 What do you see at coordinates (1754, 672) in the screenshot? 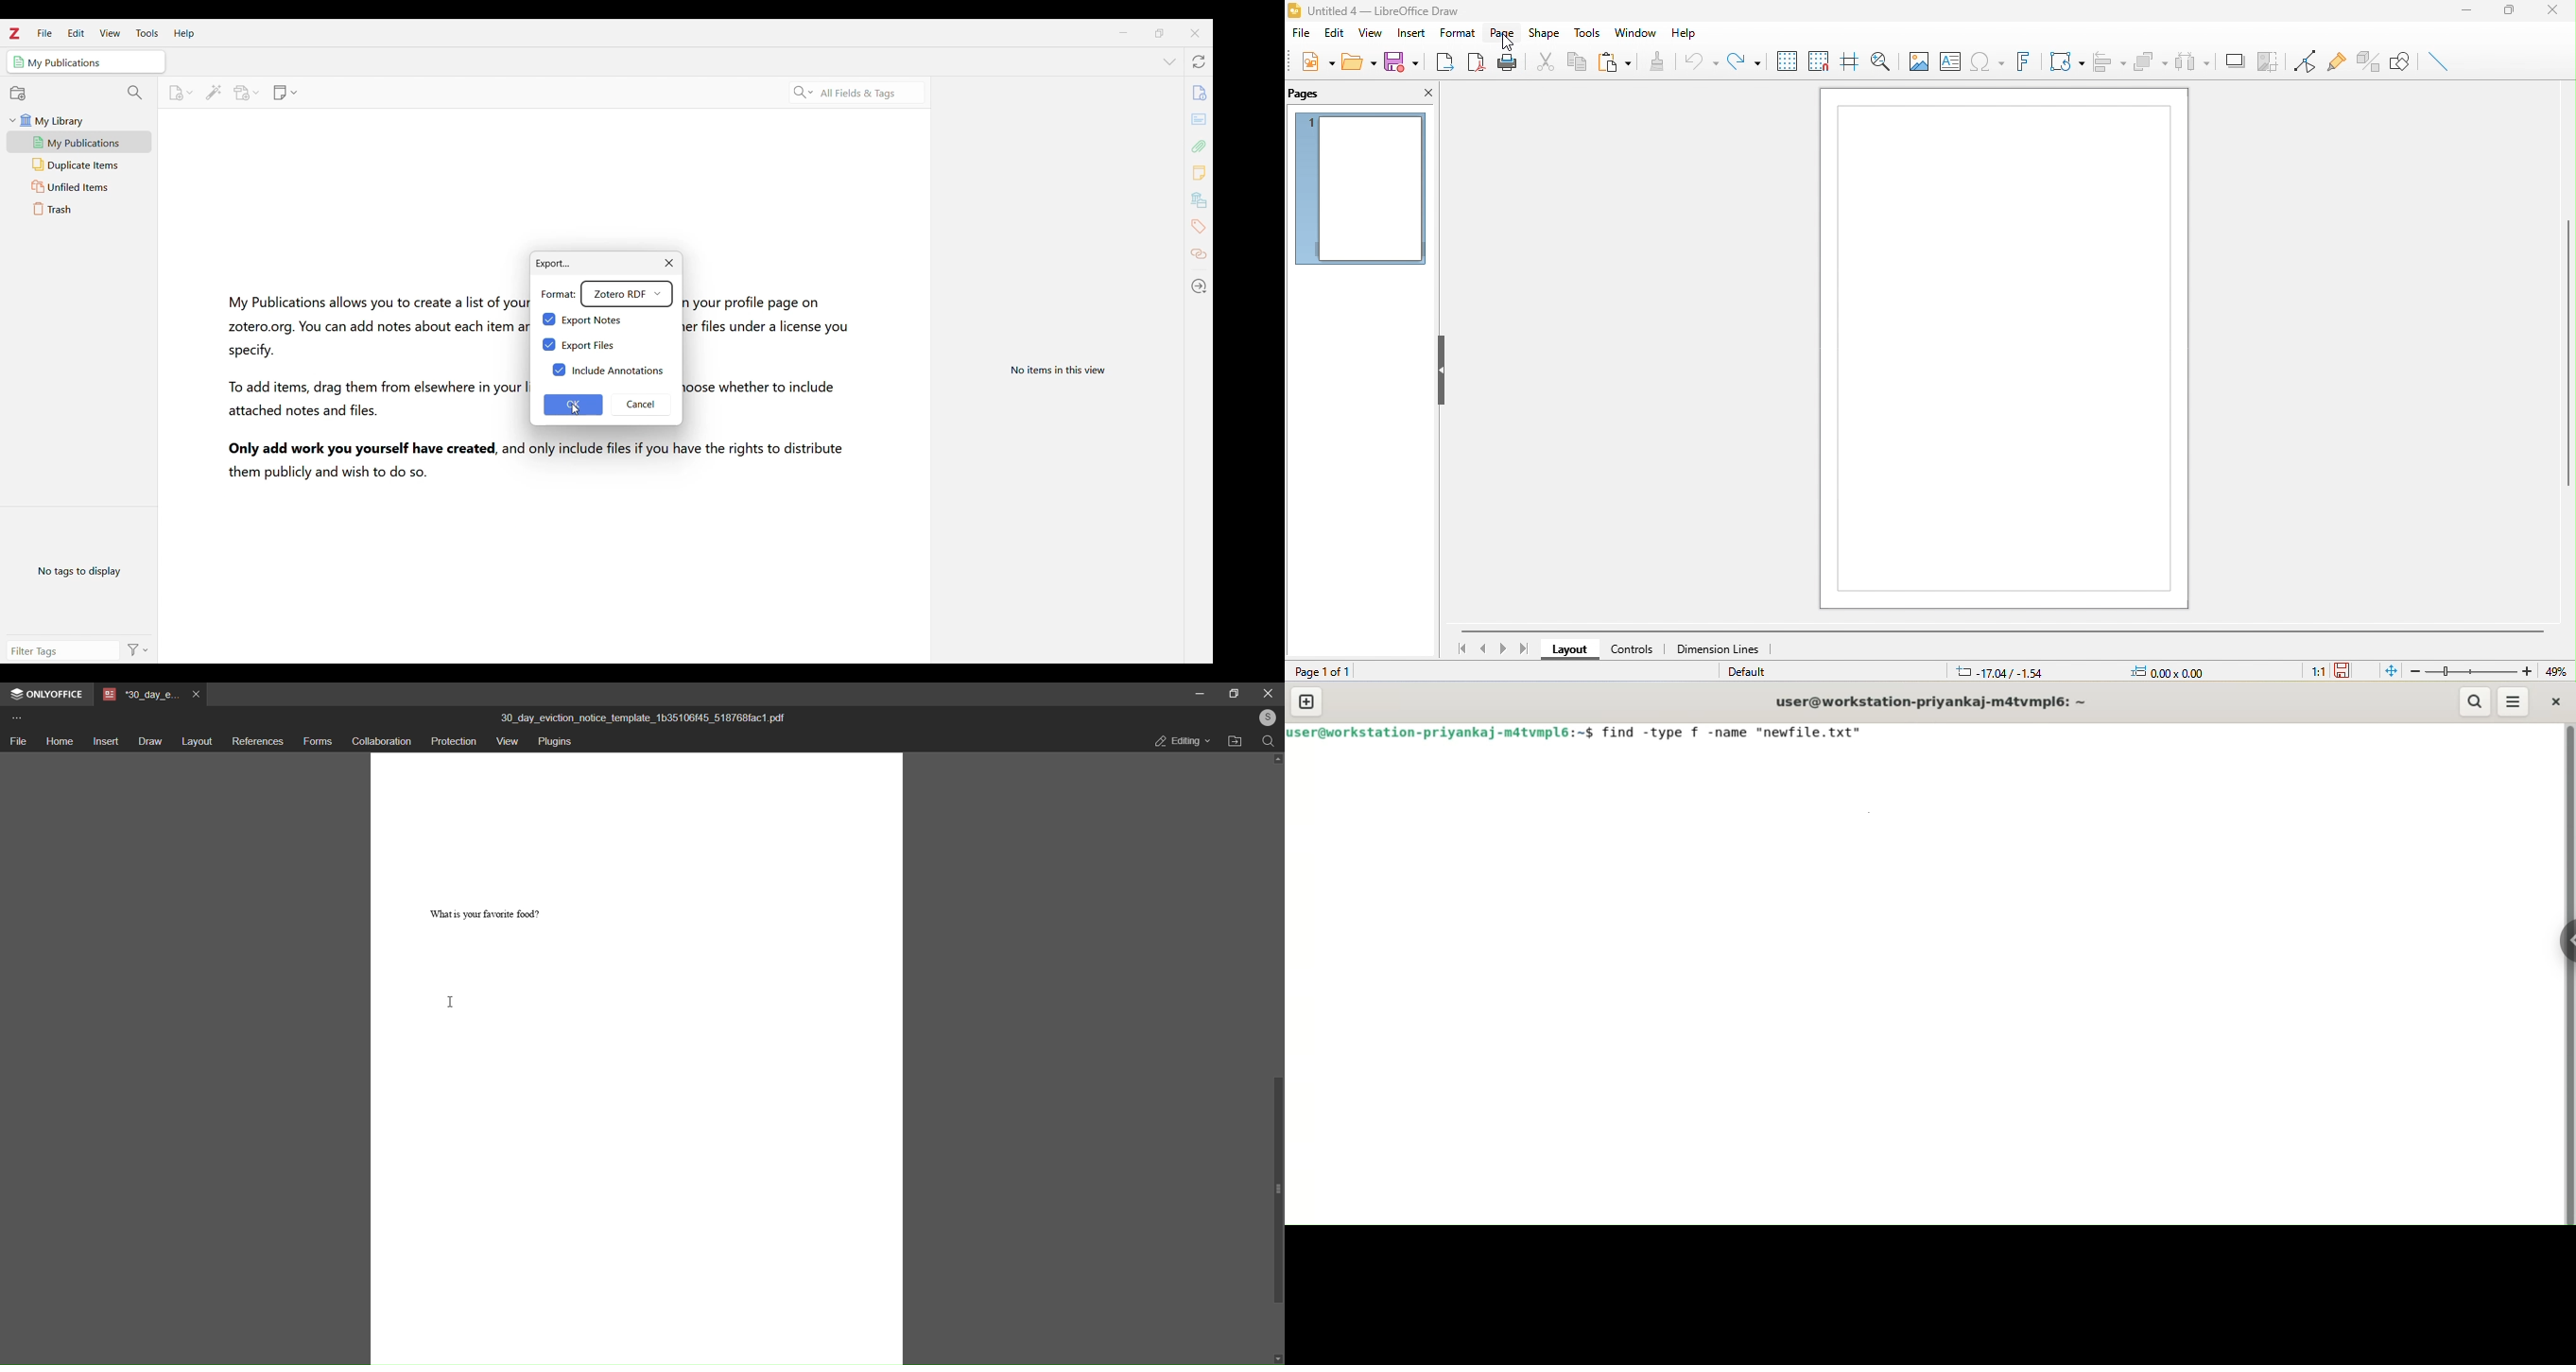
I see `Default` at bounding box center [1754, 672].